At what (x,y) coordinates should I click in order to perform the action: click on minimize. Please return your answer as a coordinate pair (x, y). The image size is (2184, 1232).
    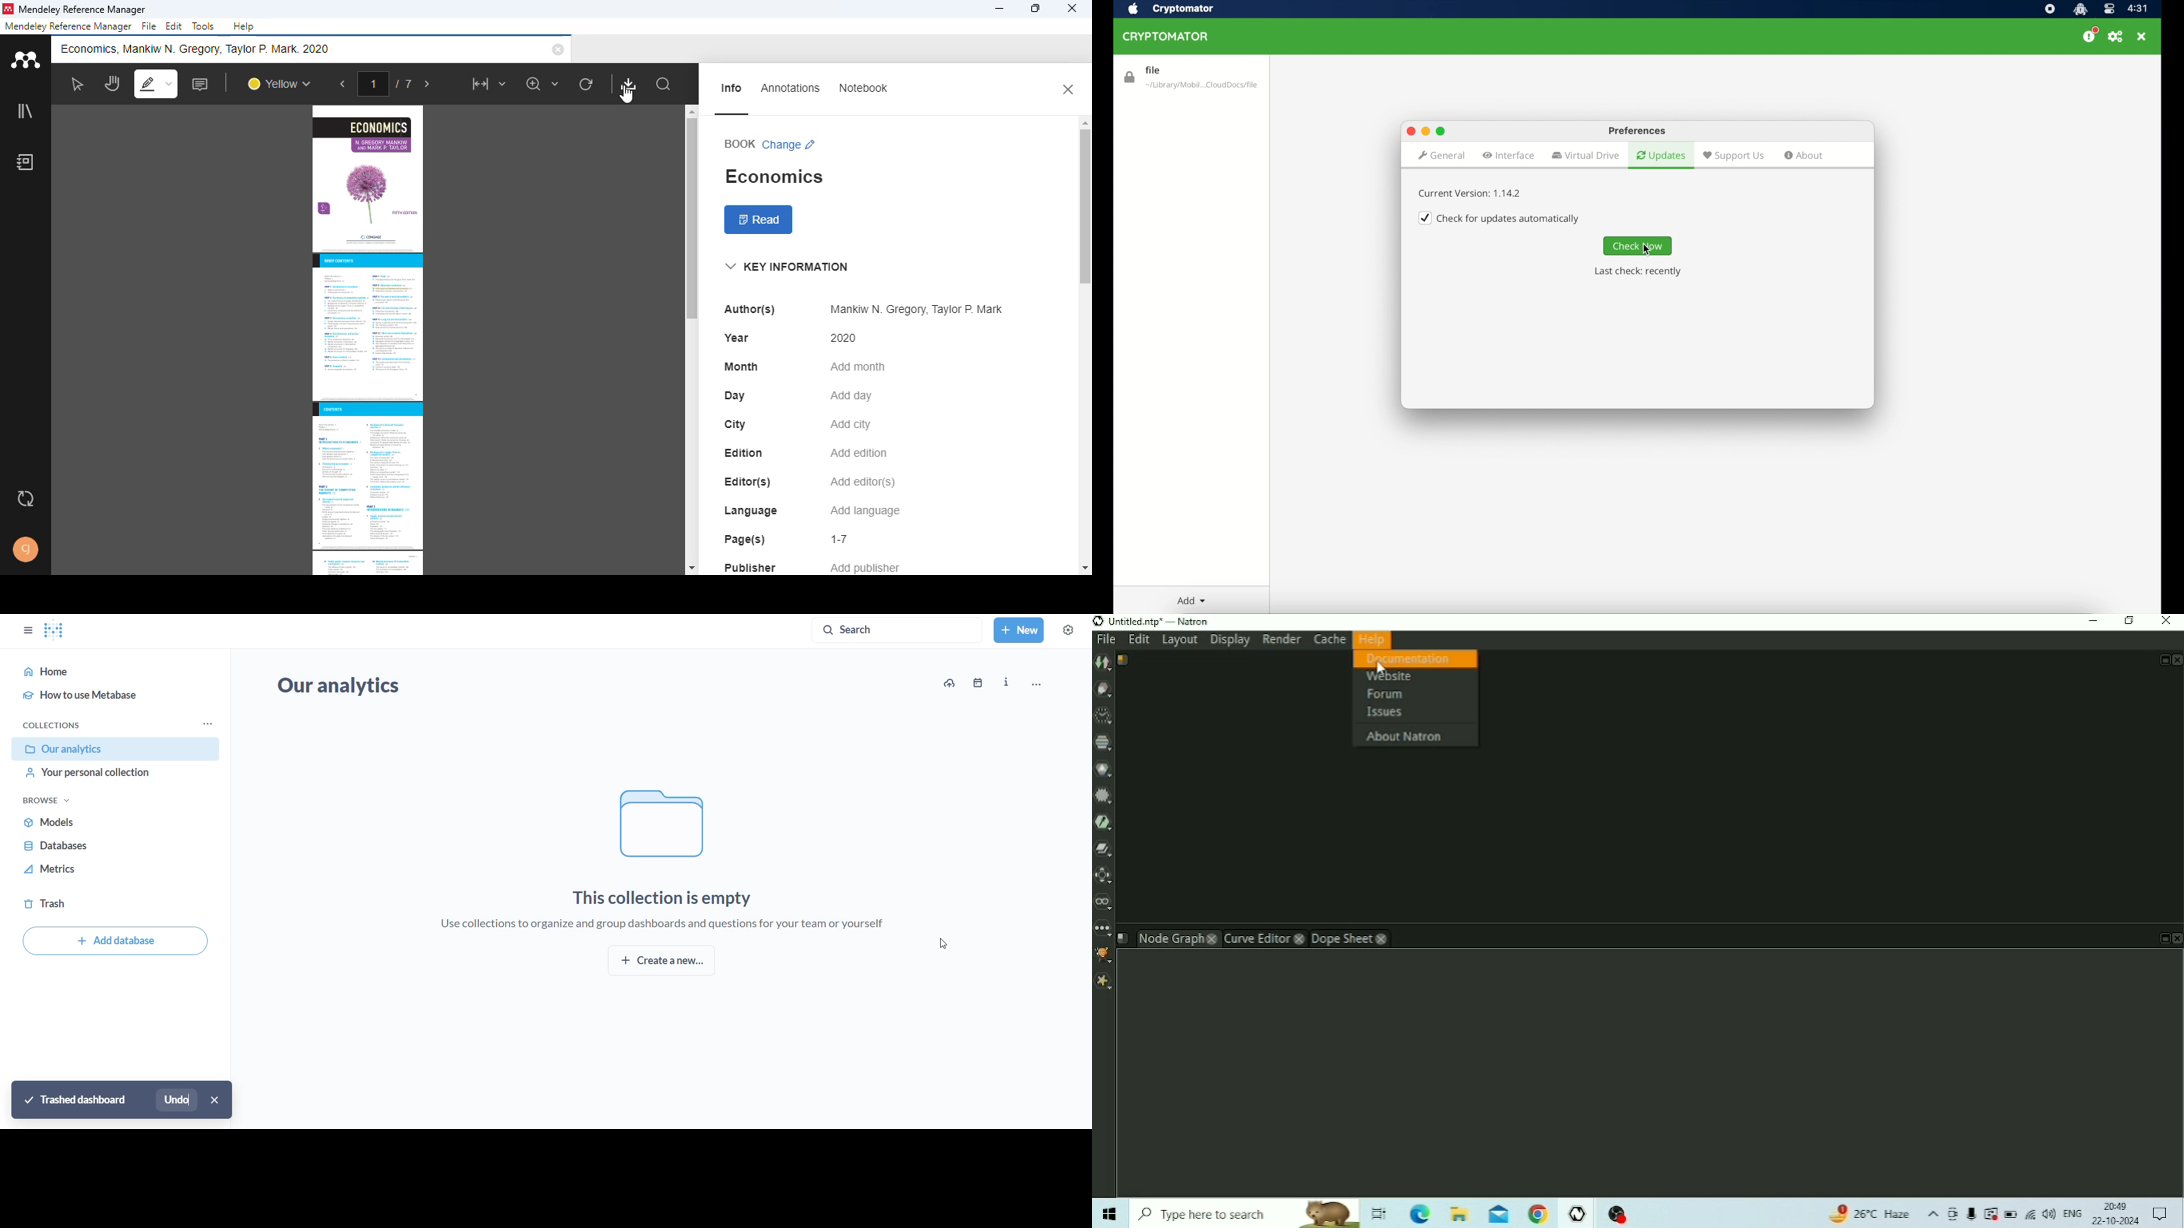
    Looking at the image, I should click on (998, 9).